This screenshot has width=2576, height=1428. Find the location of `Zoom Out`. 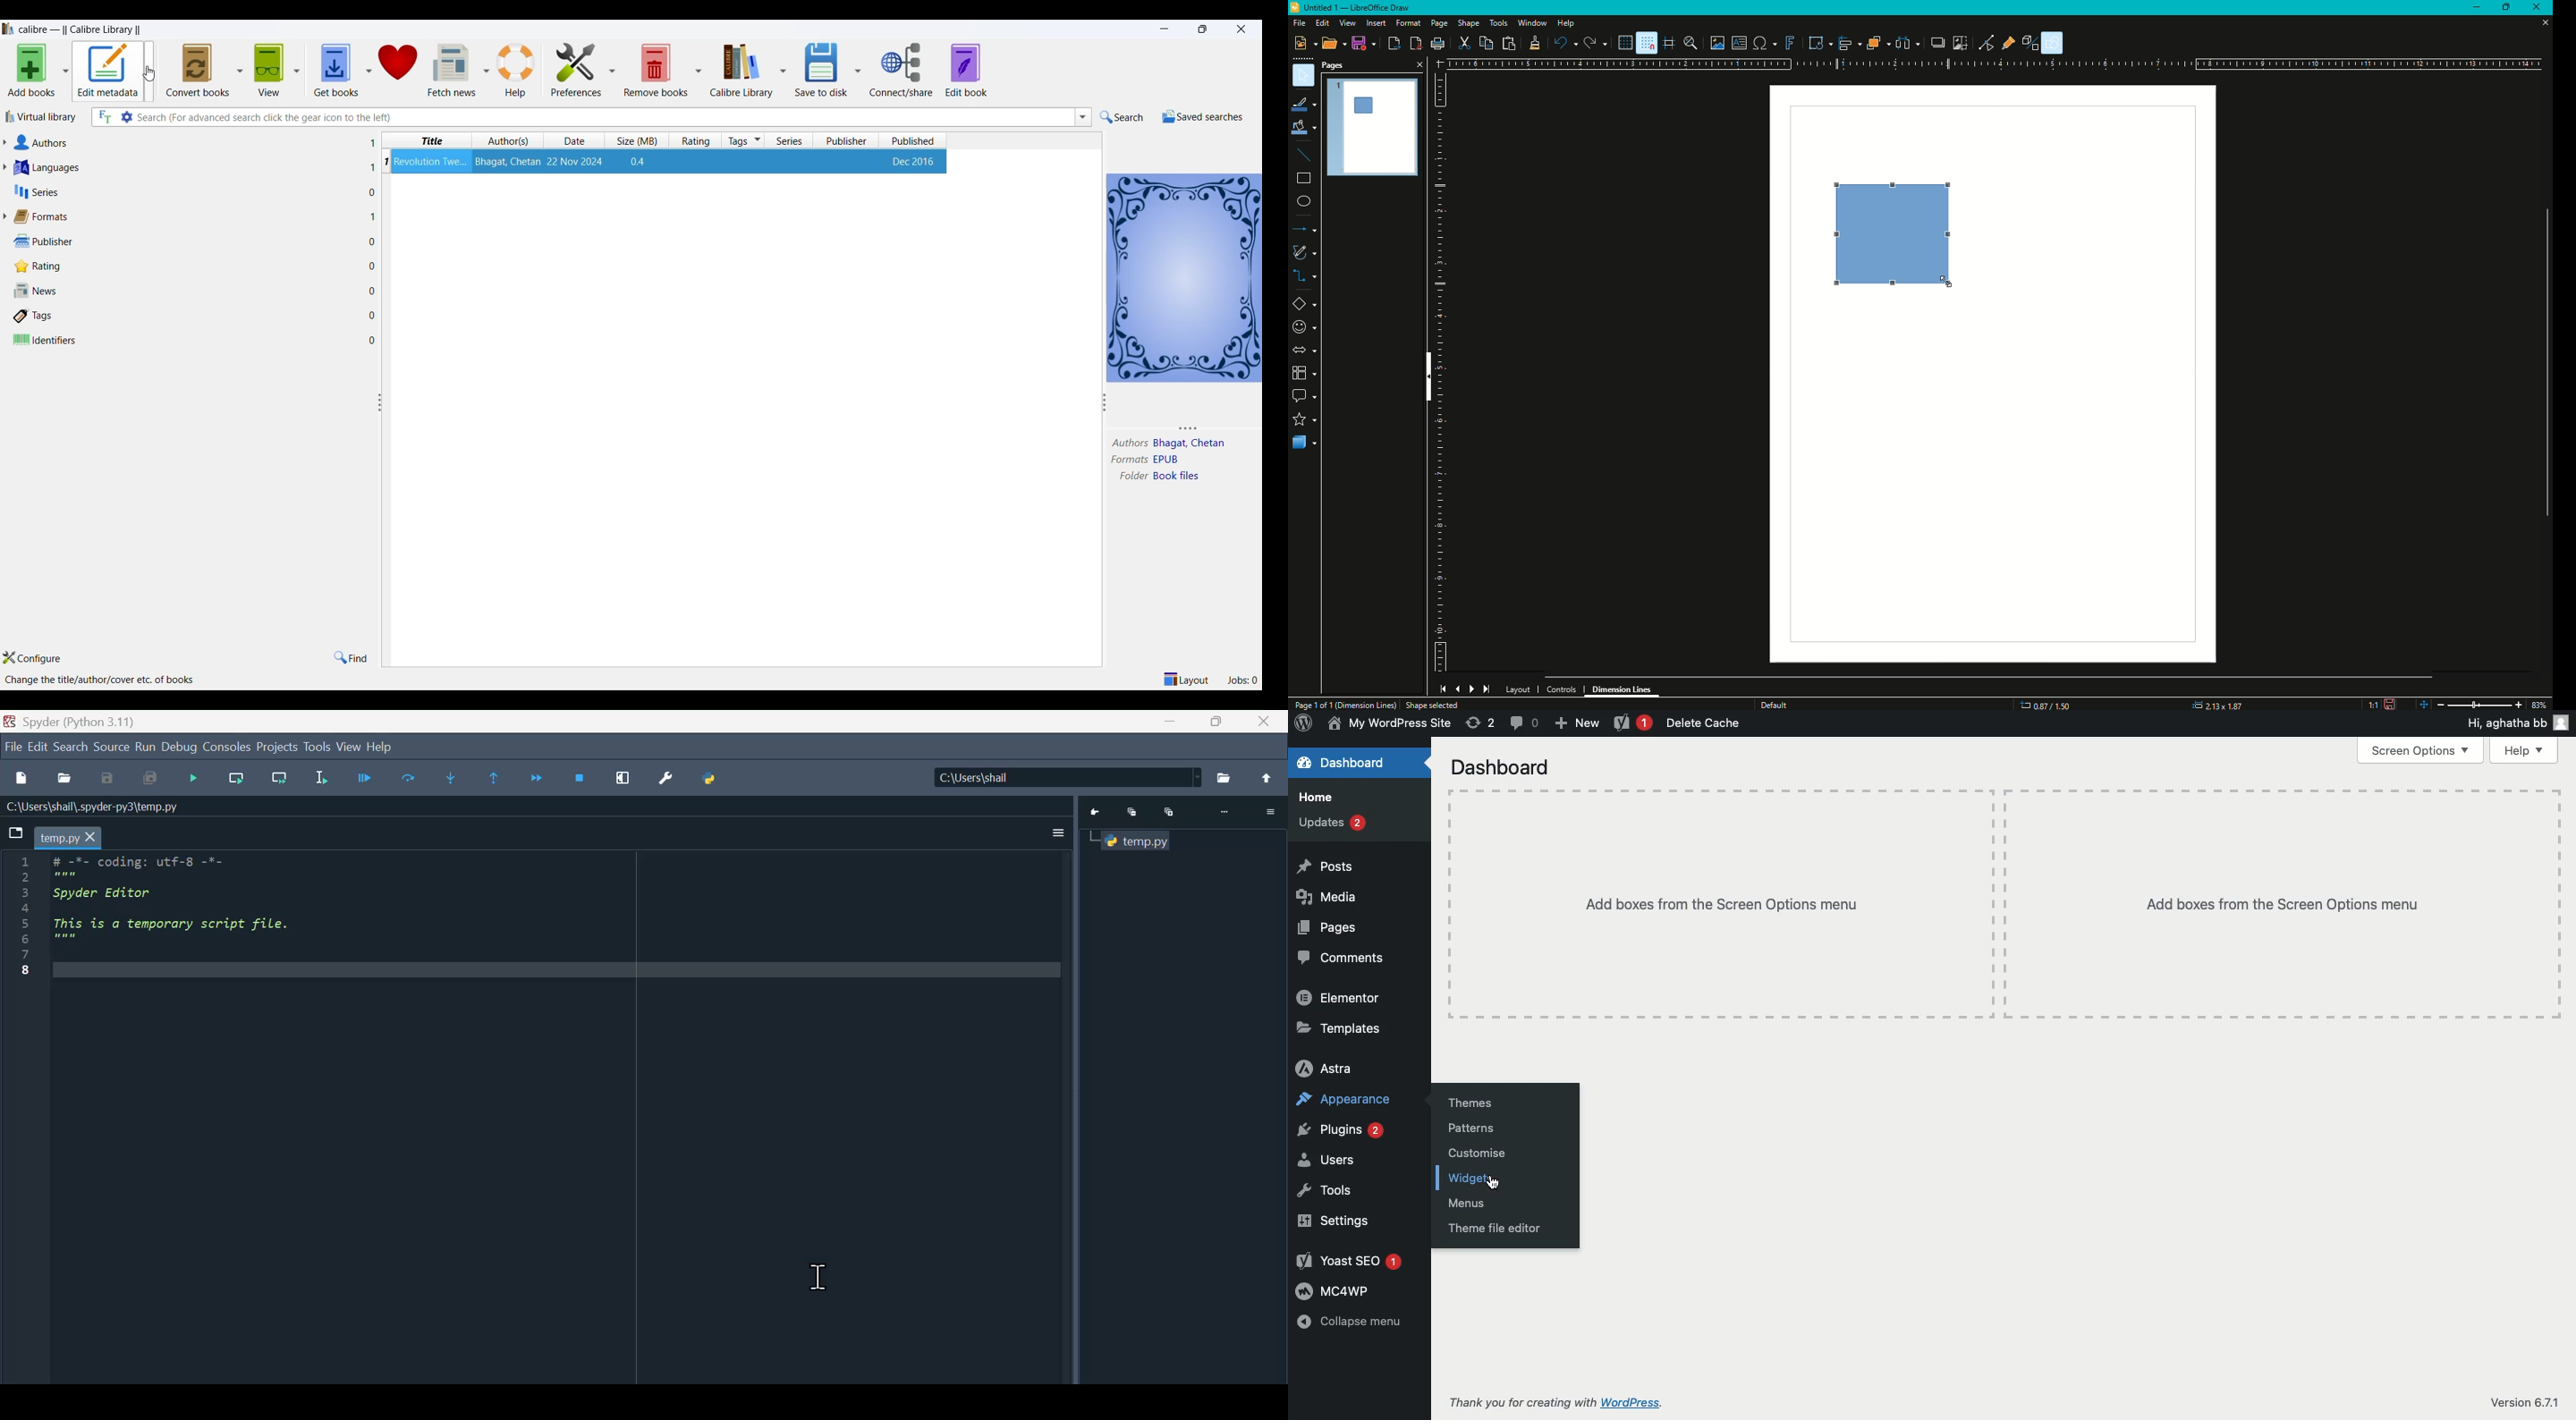

Zoom Out is located at coordinates (2438, 703).